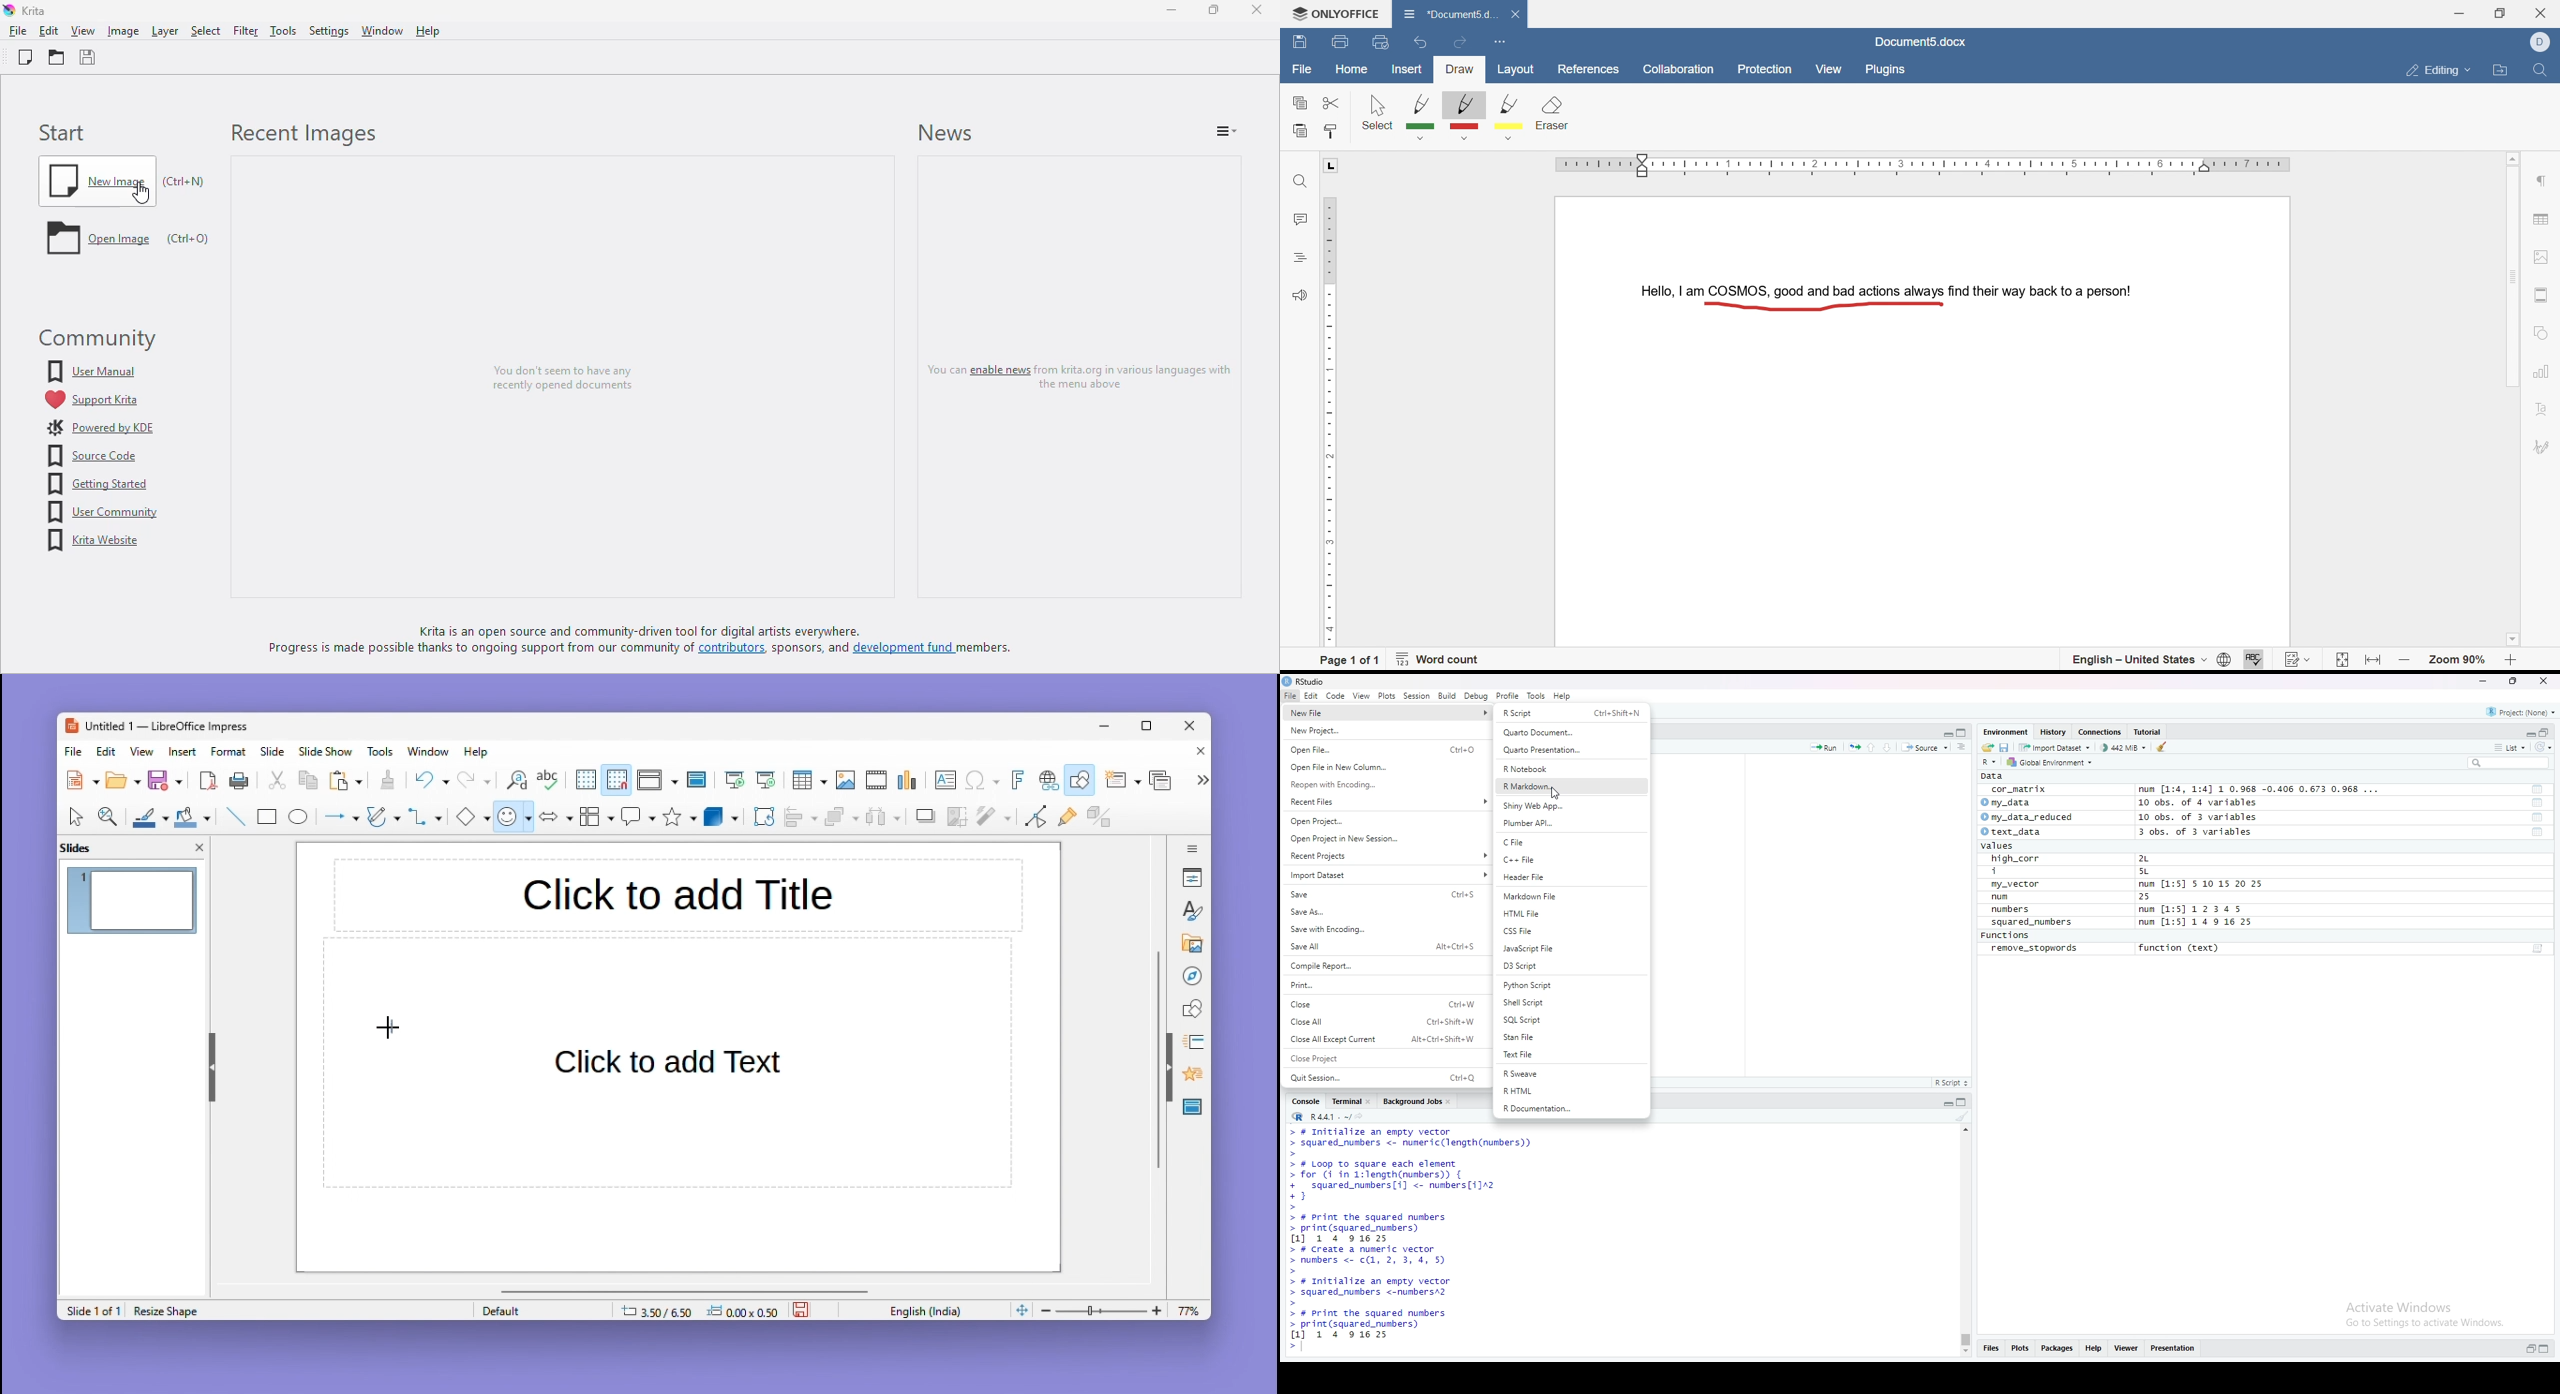 Image resolution: width=2576 pixels, height=1400 pixels. I want to click on Save, so click(1385, 894).